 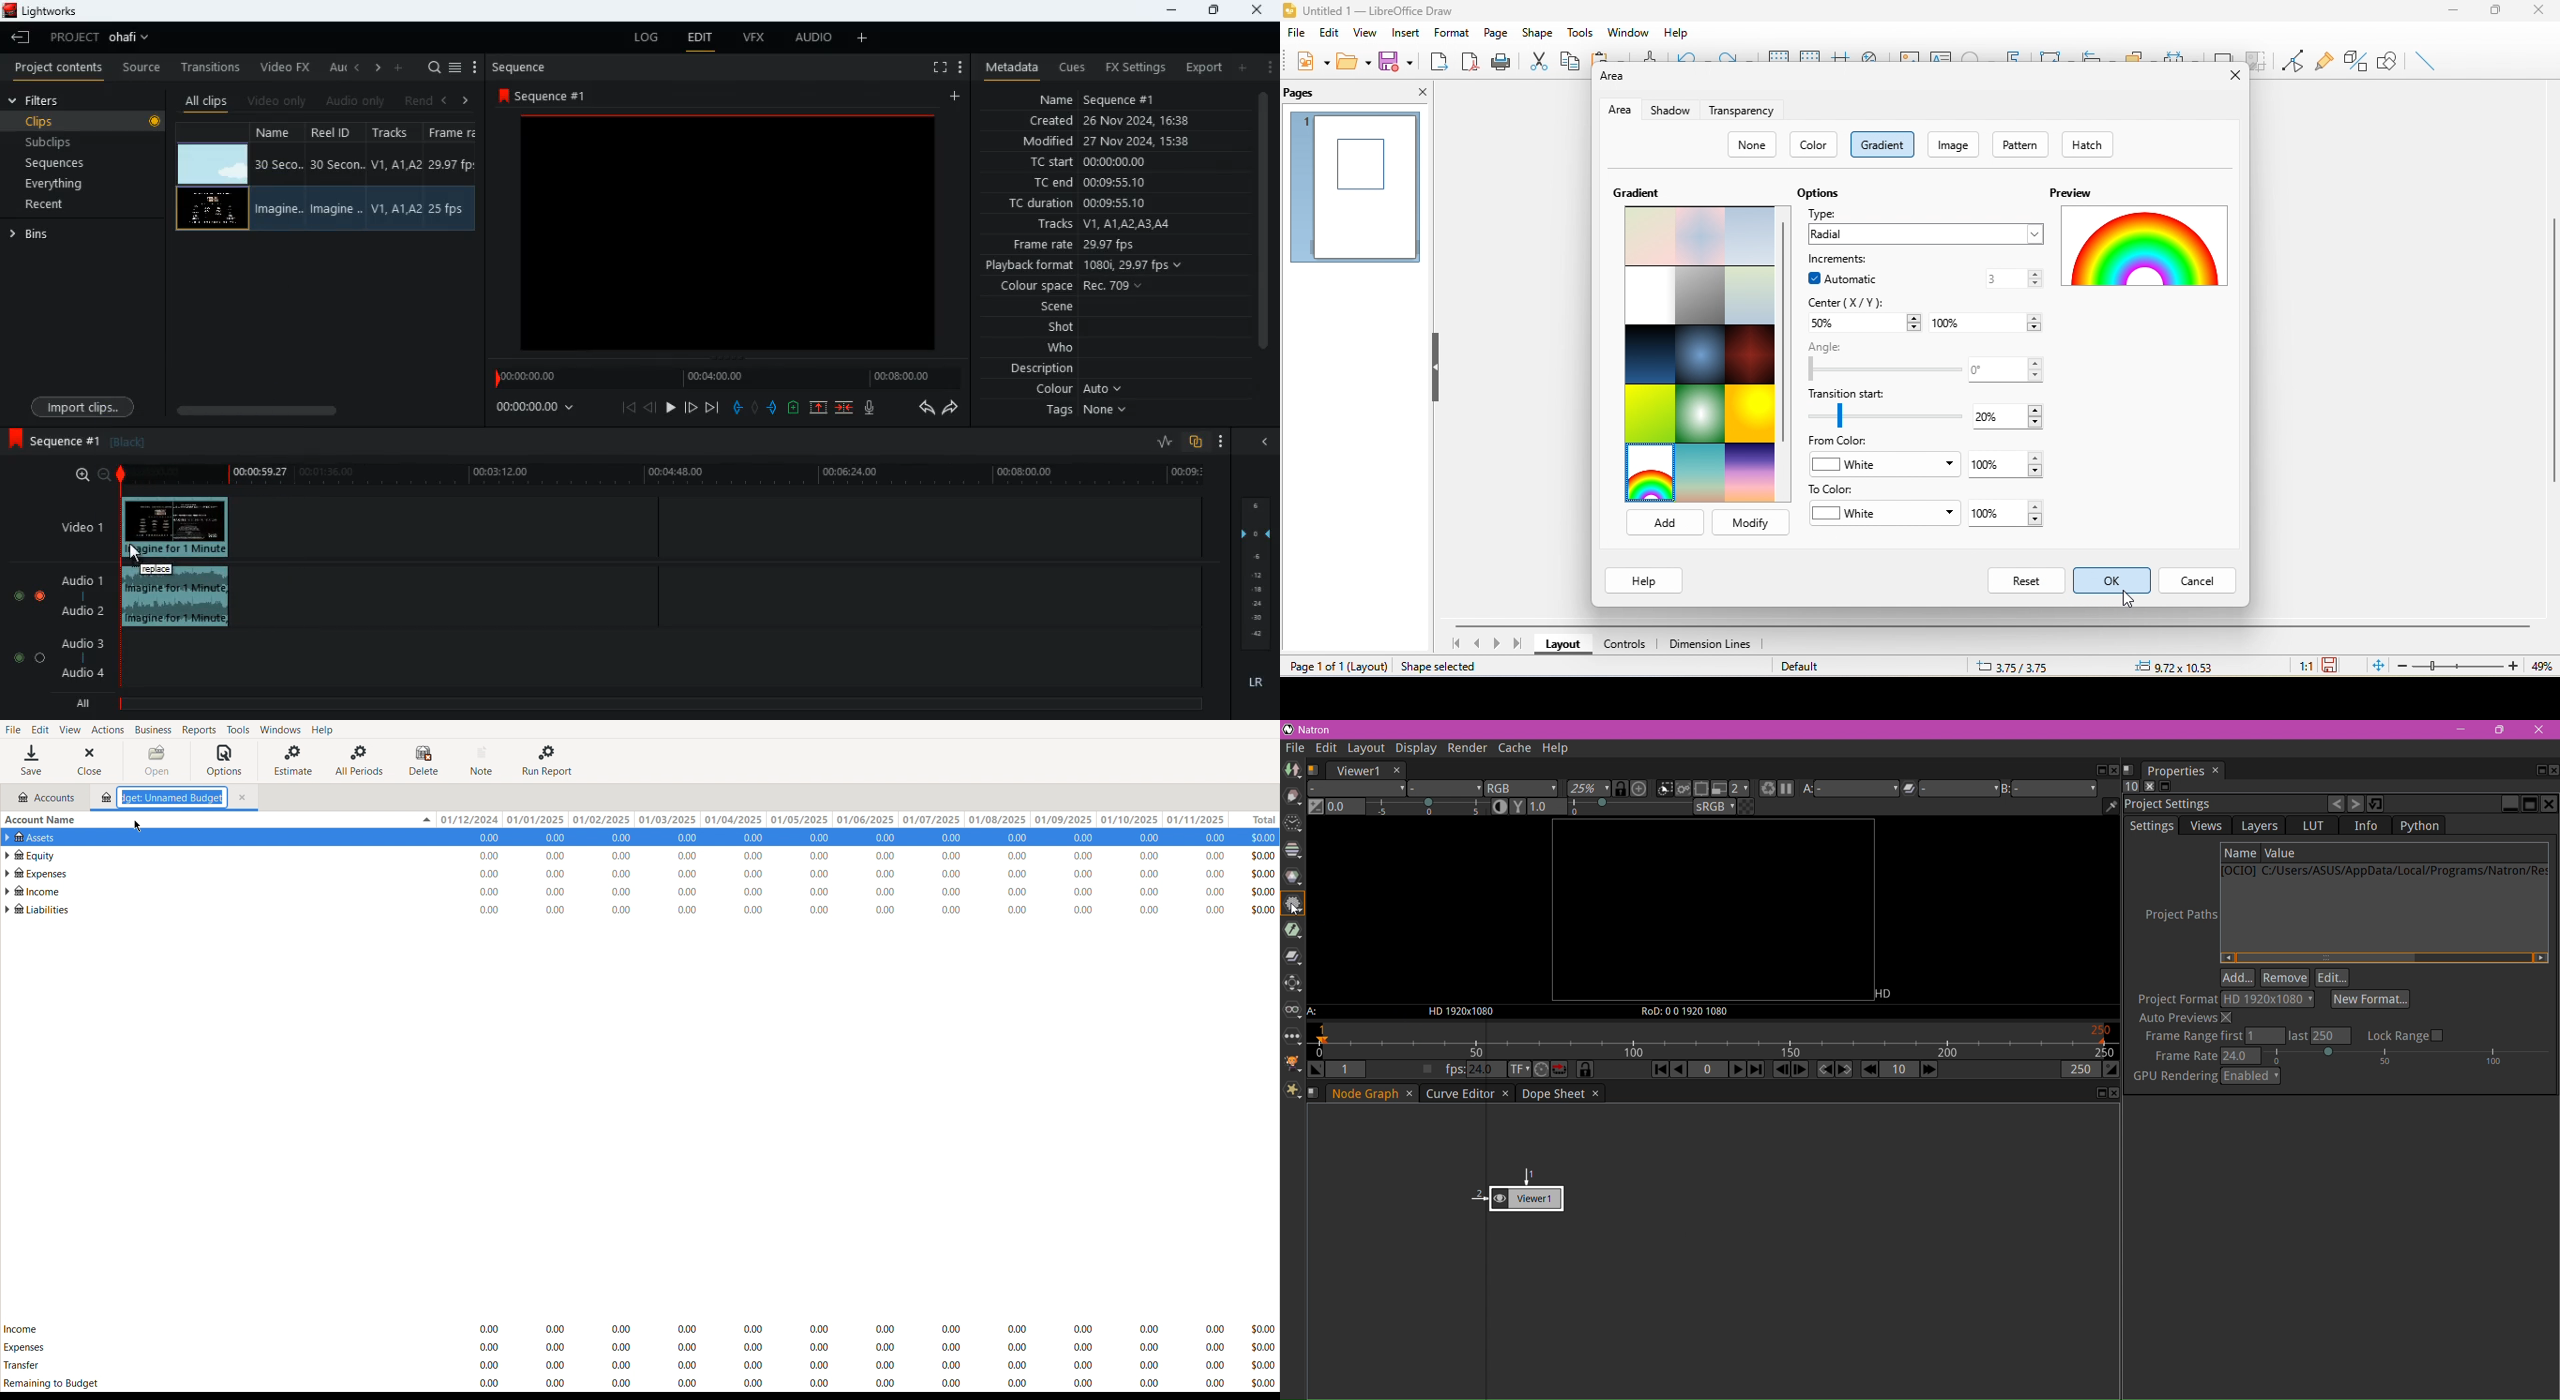 I want to click on audio 3, so click(x=83, y=644).